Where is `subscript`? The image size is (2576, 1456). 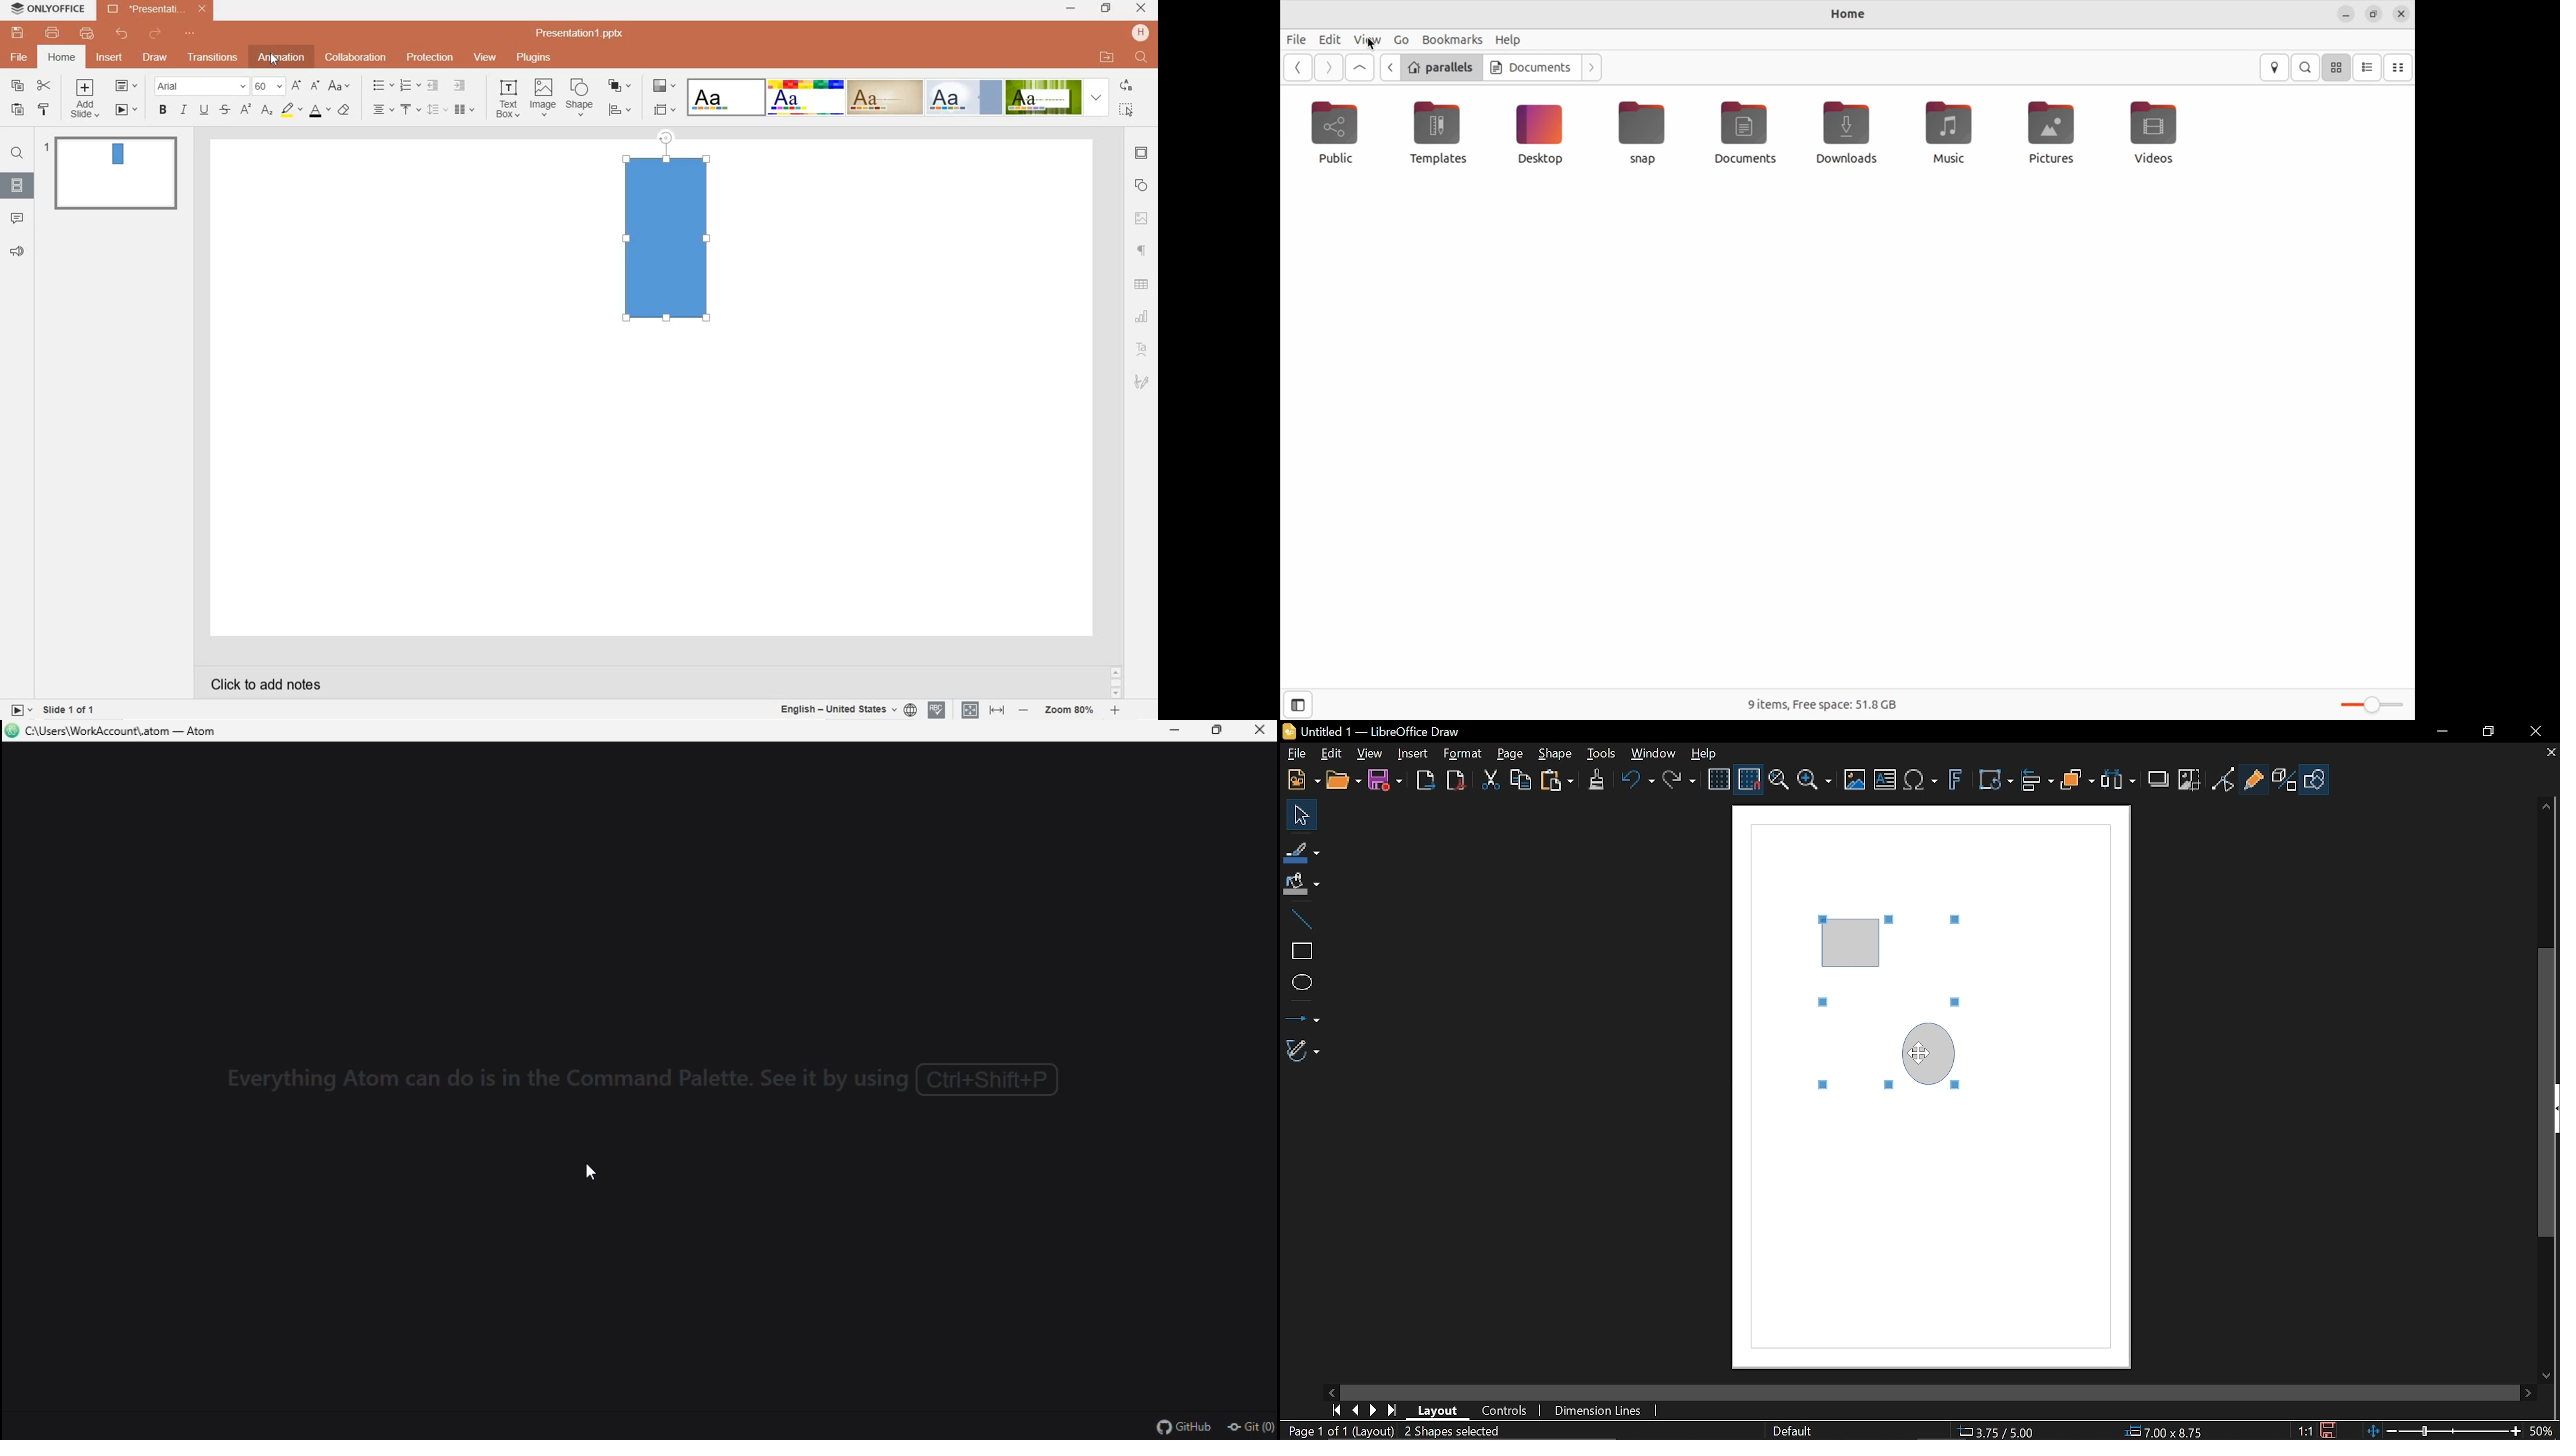 subscript is located at coordinates (268, 110).